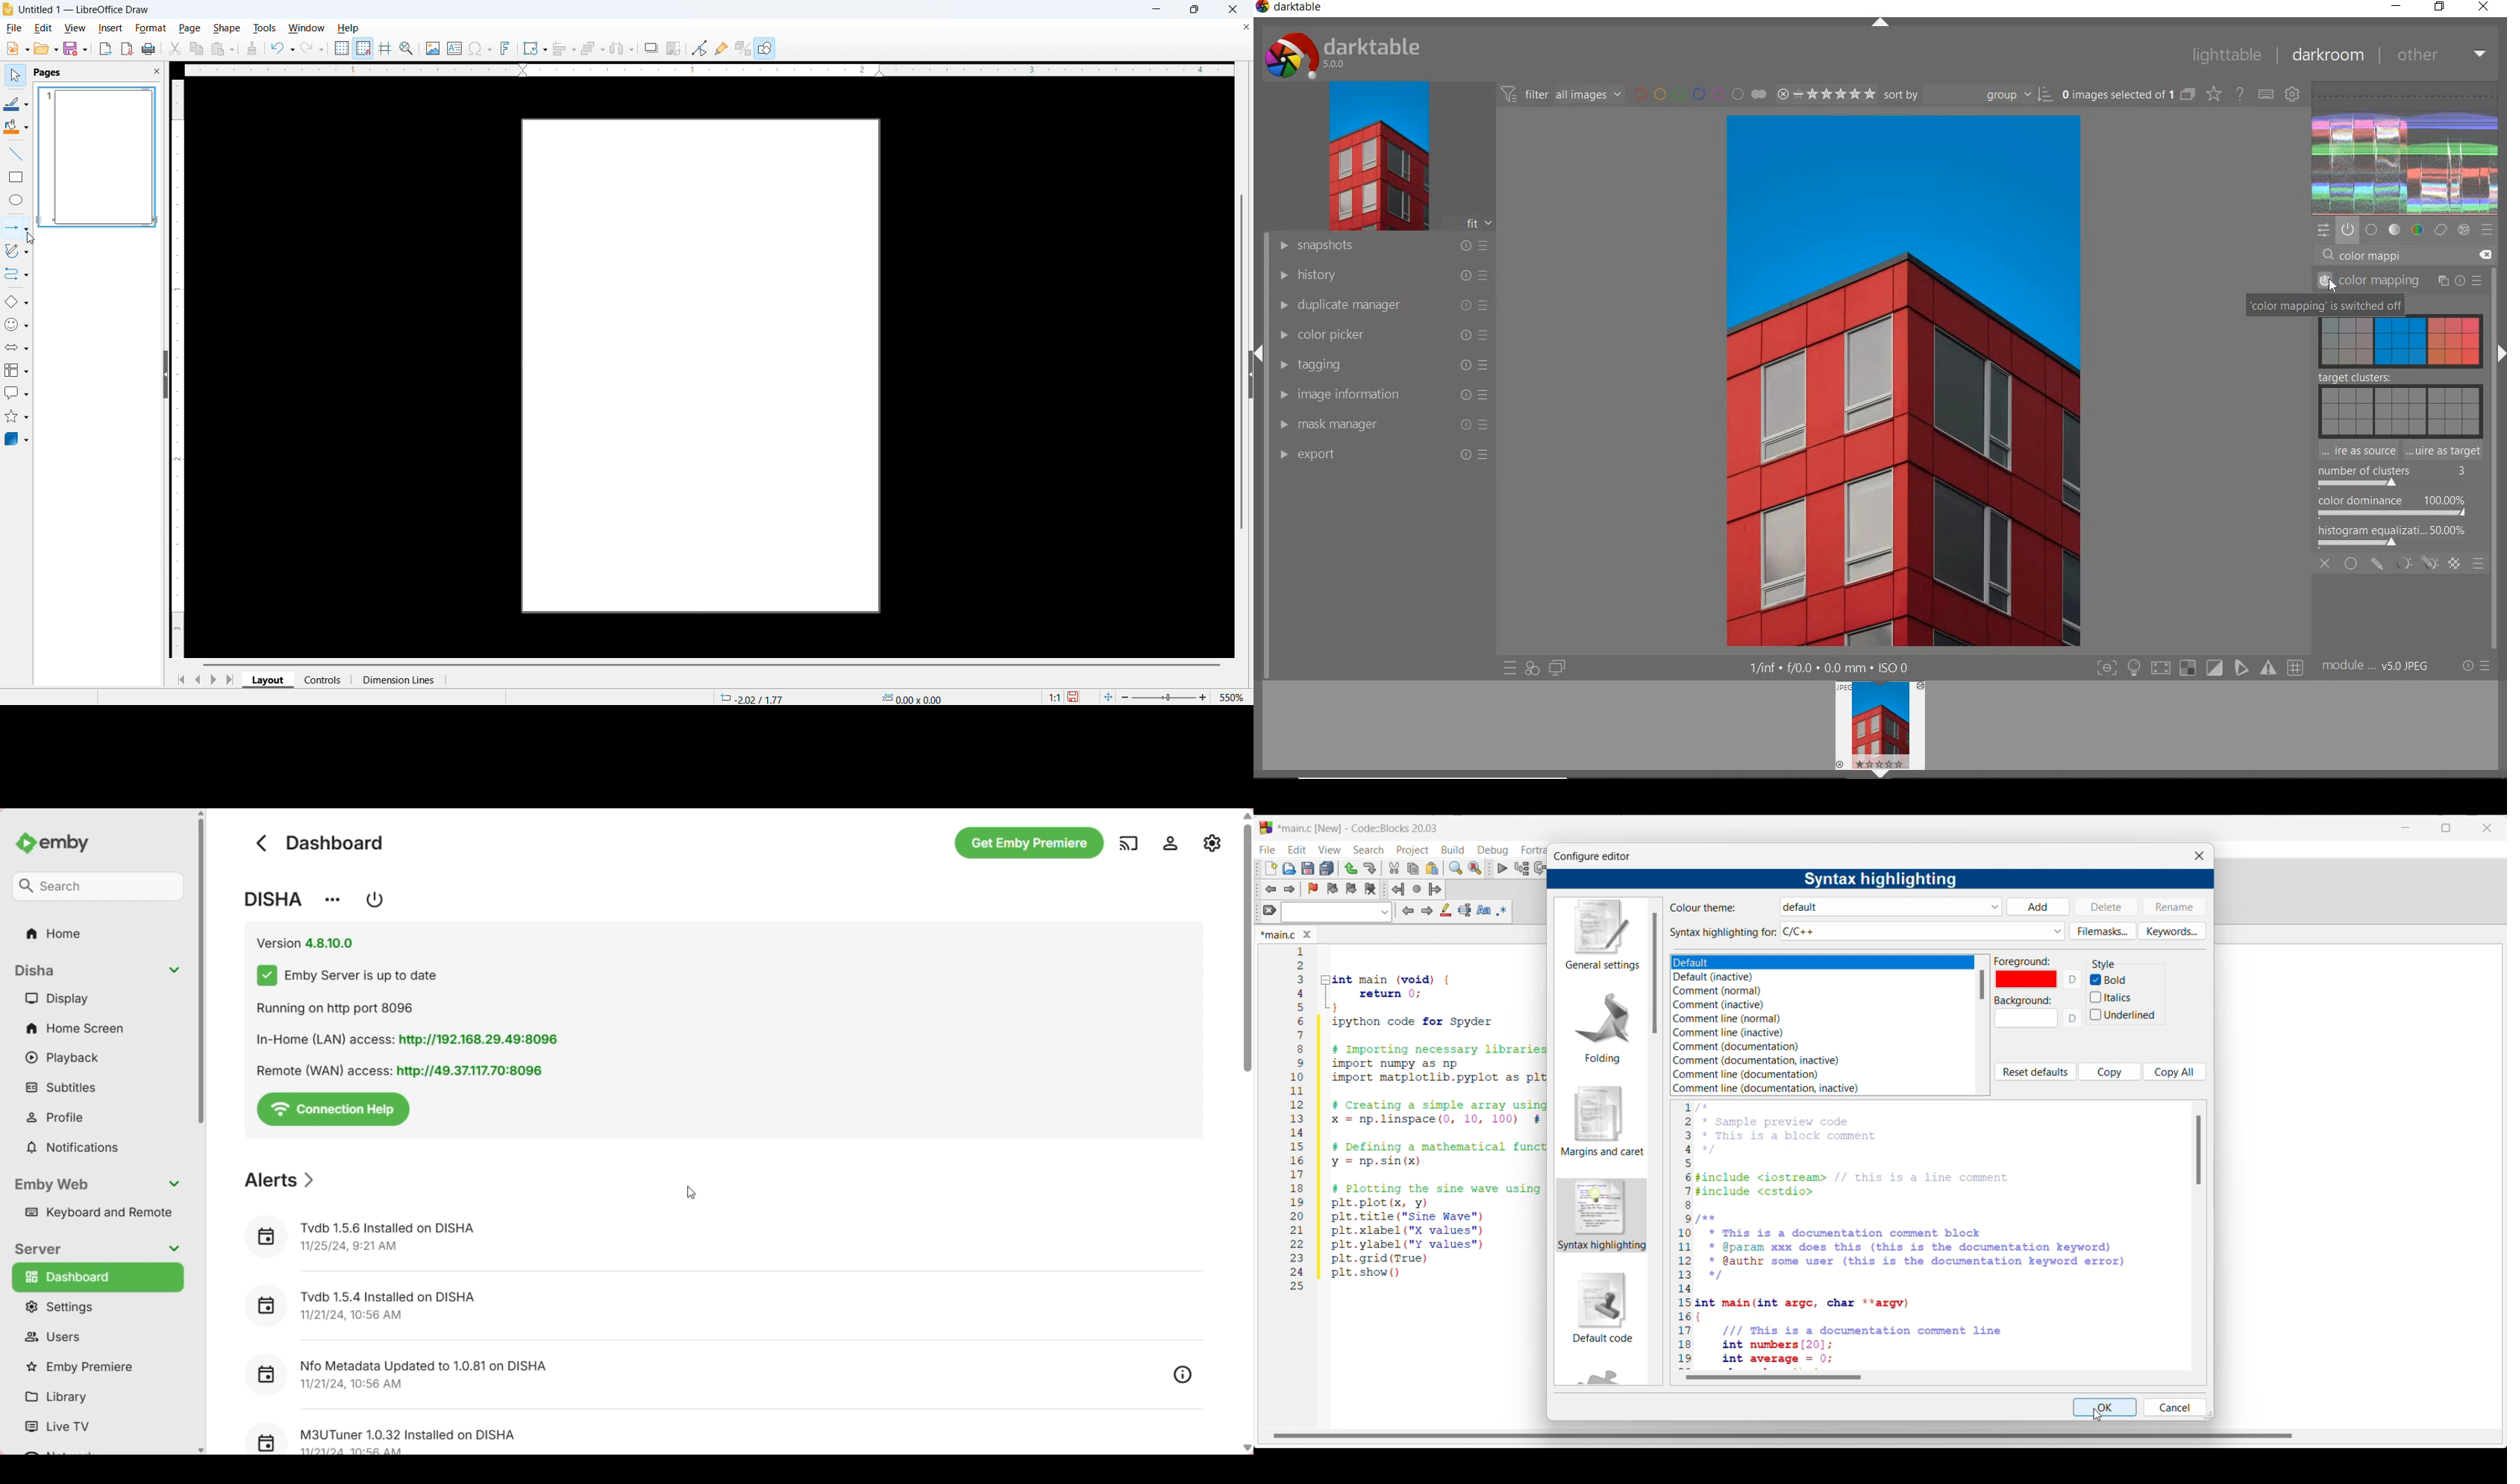 The width and height of the screenshot is (2520, 1484). I want to click on Vertical slide bar, so click(1247, 938).